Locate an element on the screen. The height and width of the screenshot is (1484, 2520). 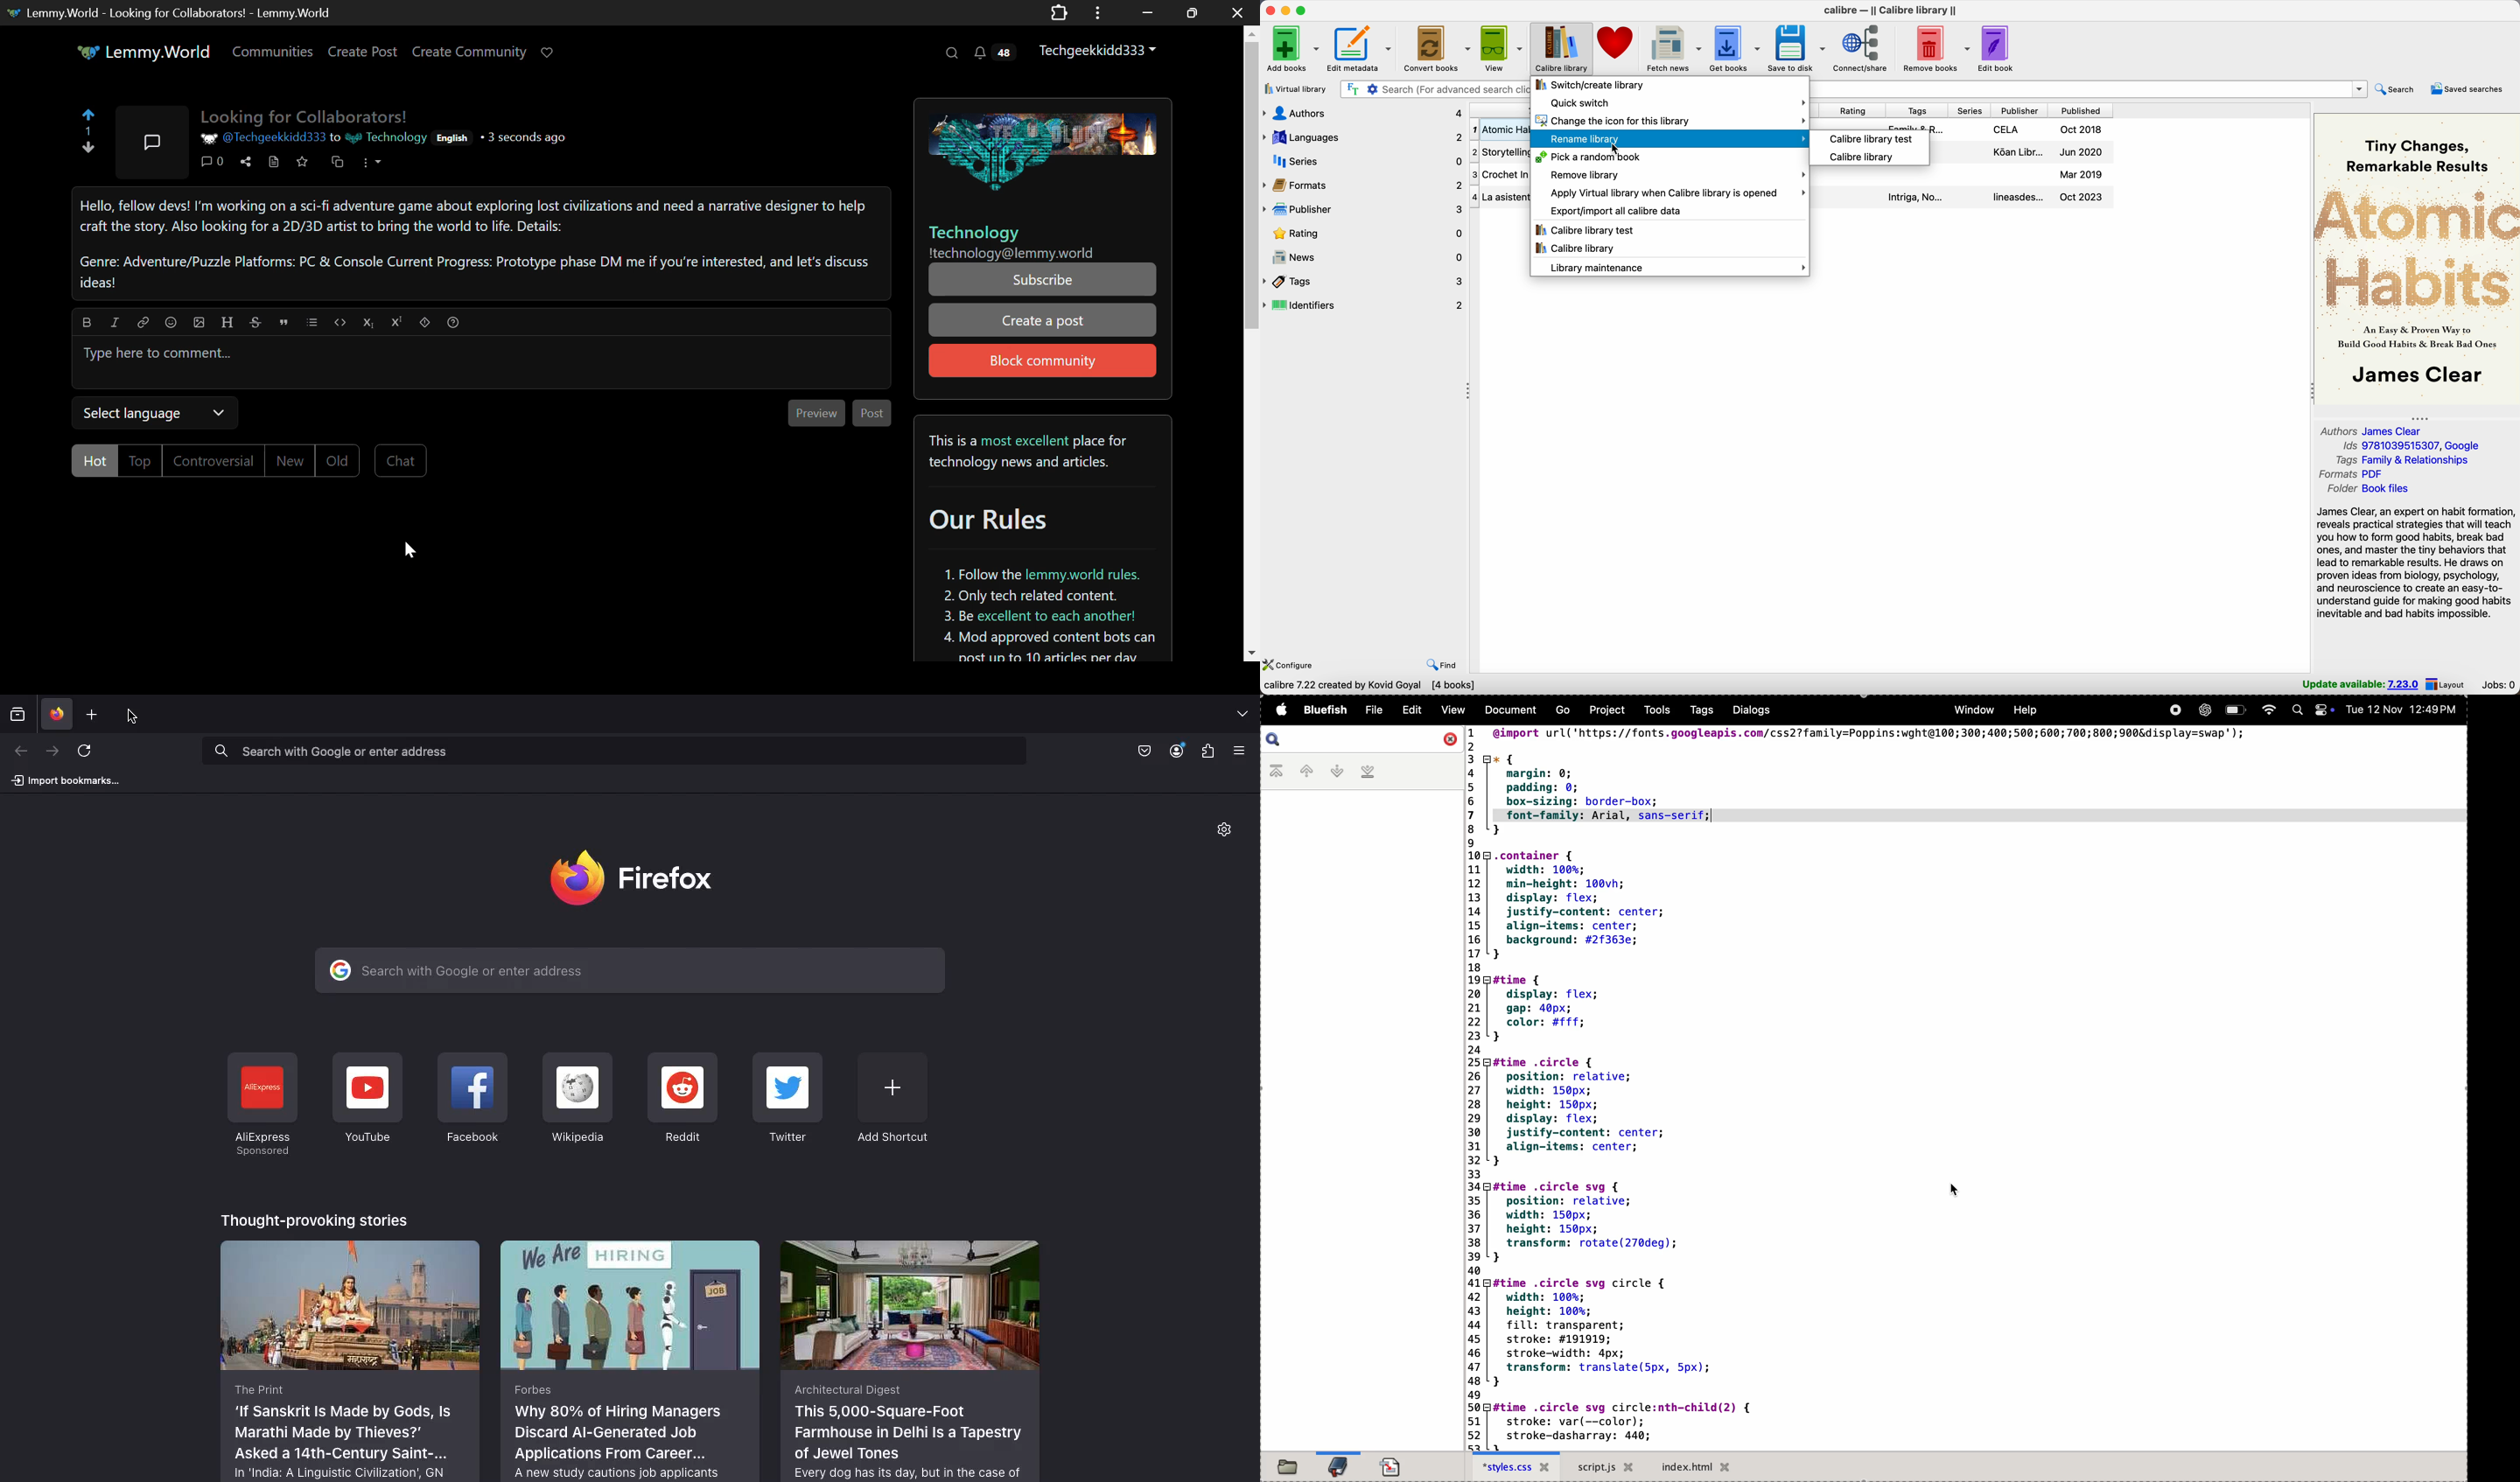
Calibre library is located at coordinates (1562, 49).